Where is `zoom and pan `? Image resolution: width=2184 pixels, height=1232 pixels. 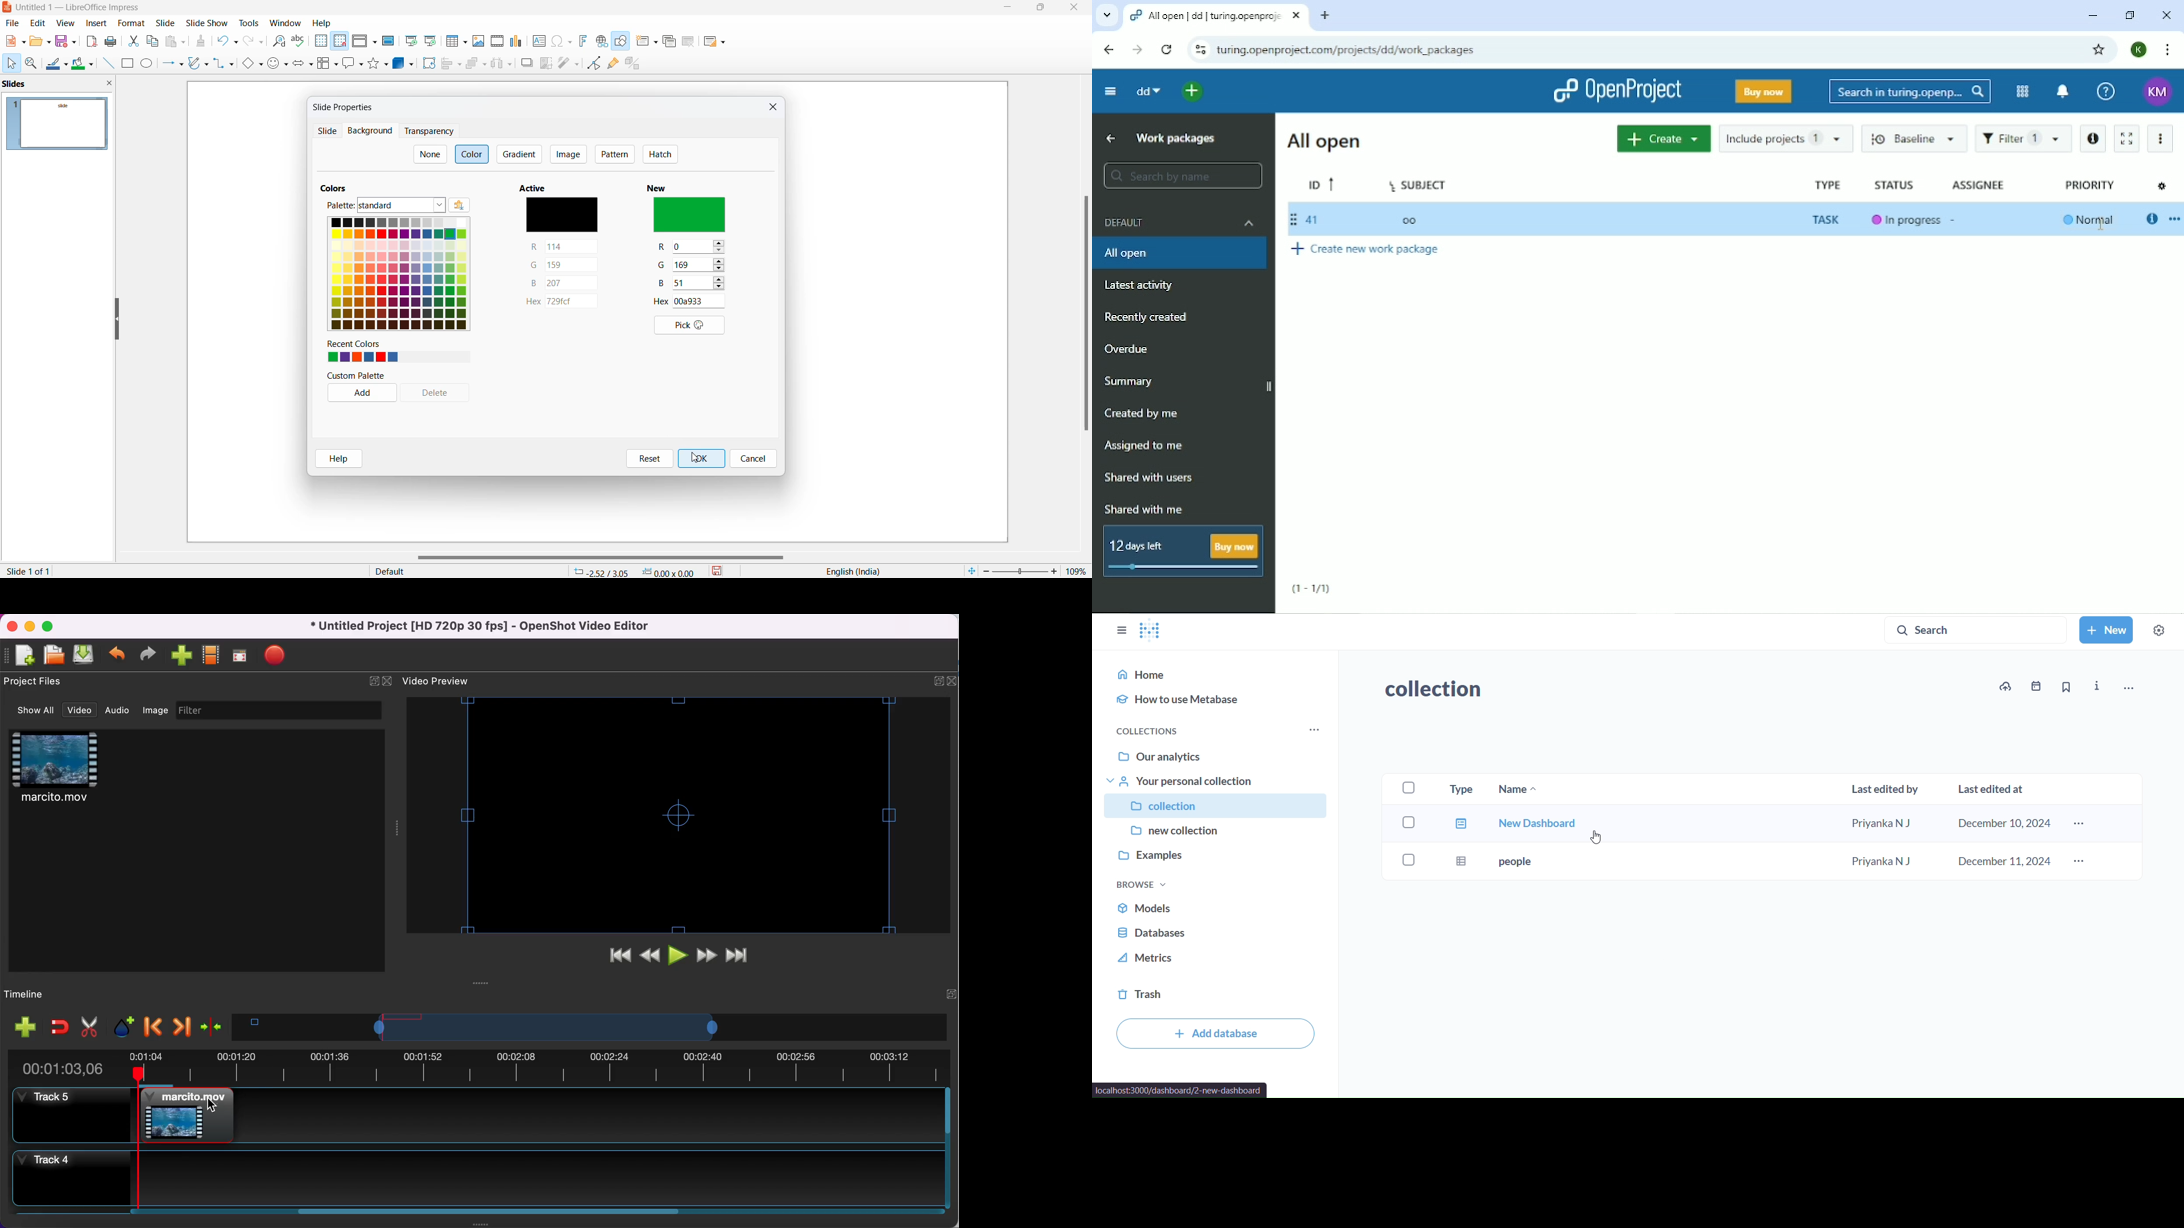
zoom and pan  is located at coordinates (32, 65).